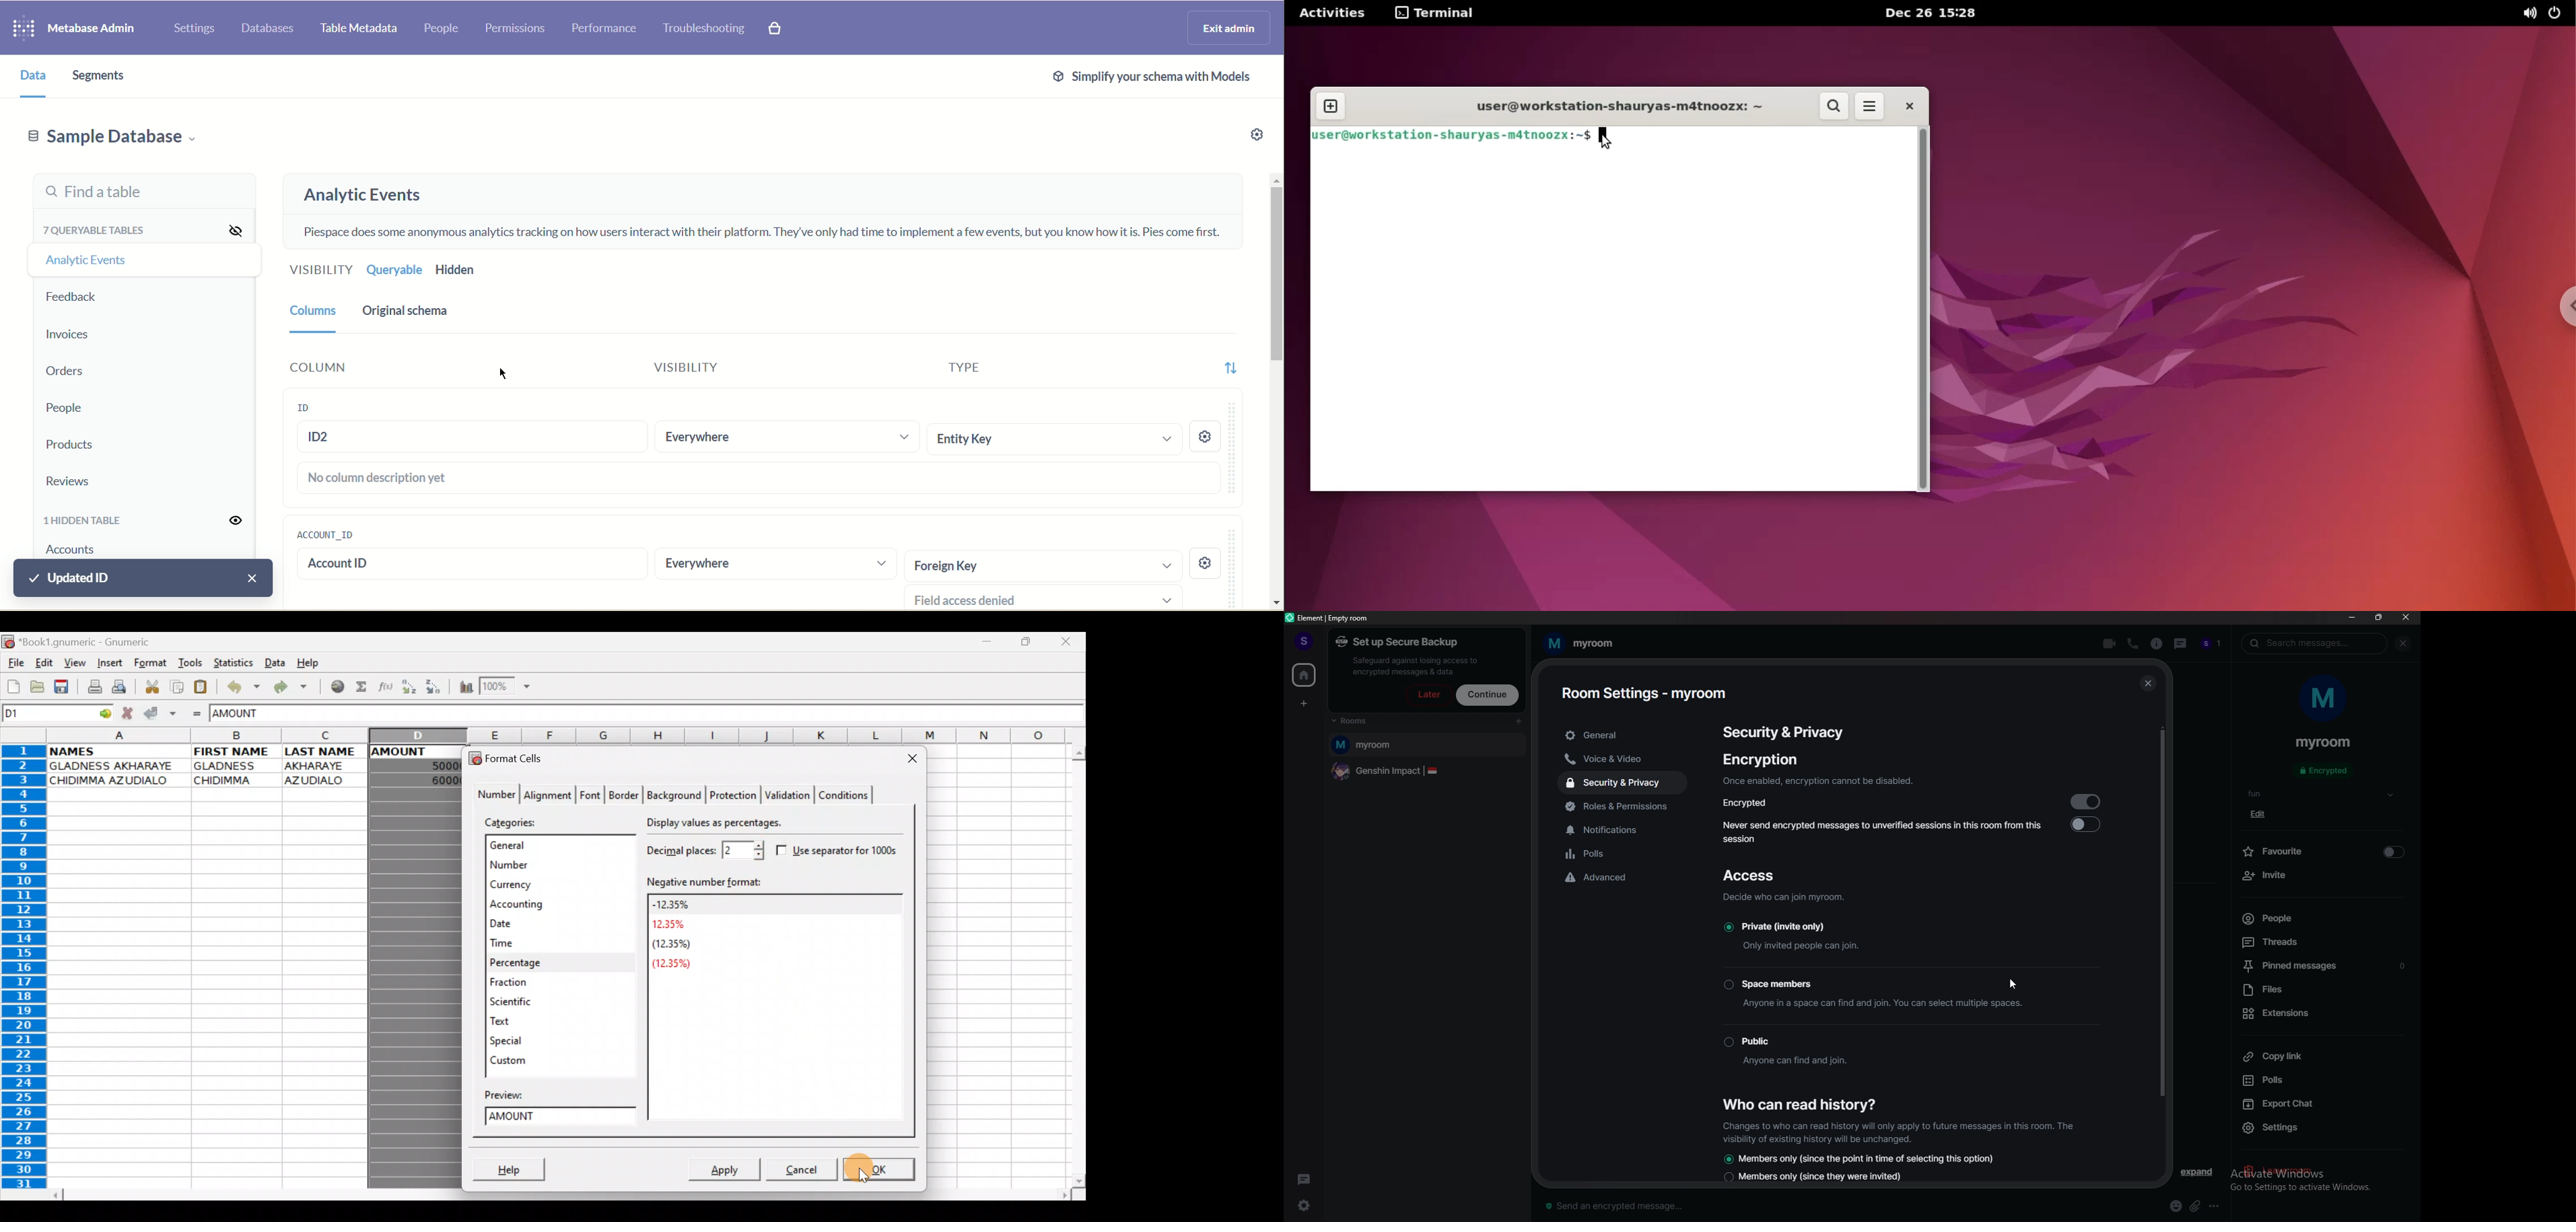 This screenshot has height=1232, width=2576. What do you see at coordinates (1785, 731) in the screenshot?
I see `security & privacy` at bounding box center [1785, 731].